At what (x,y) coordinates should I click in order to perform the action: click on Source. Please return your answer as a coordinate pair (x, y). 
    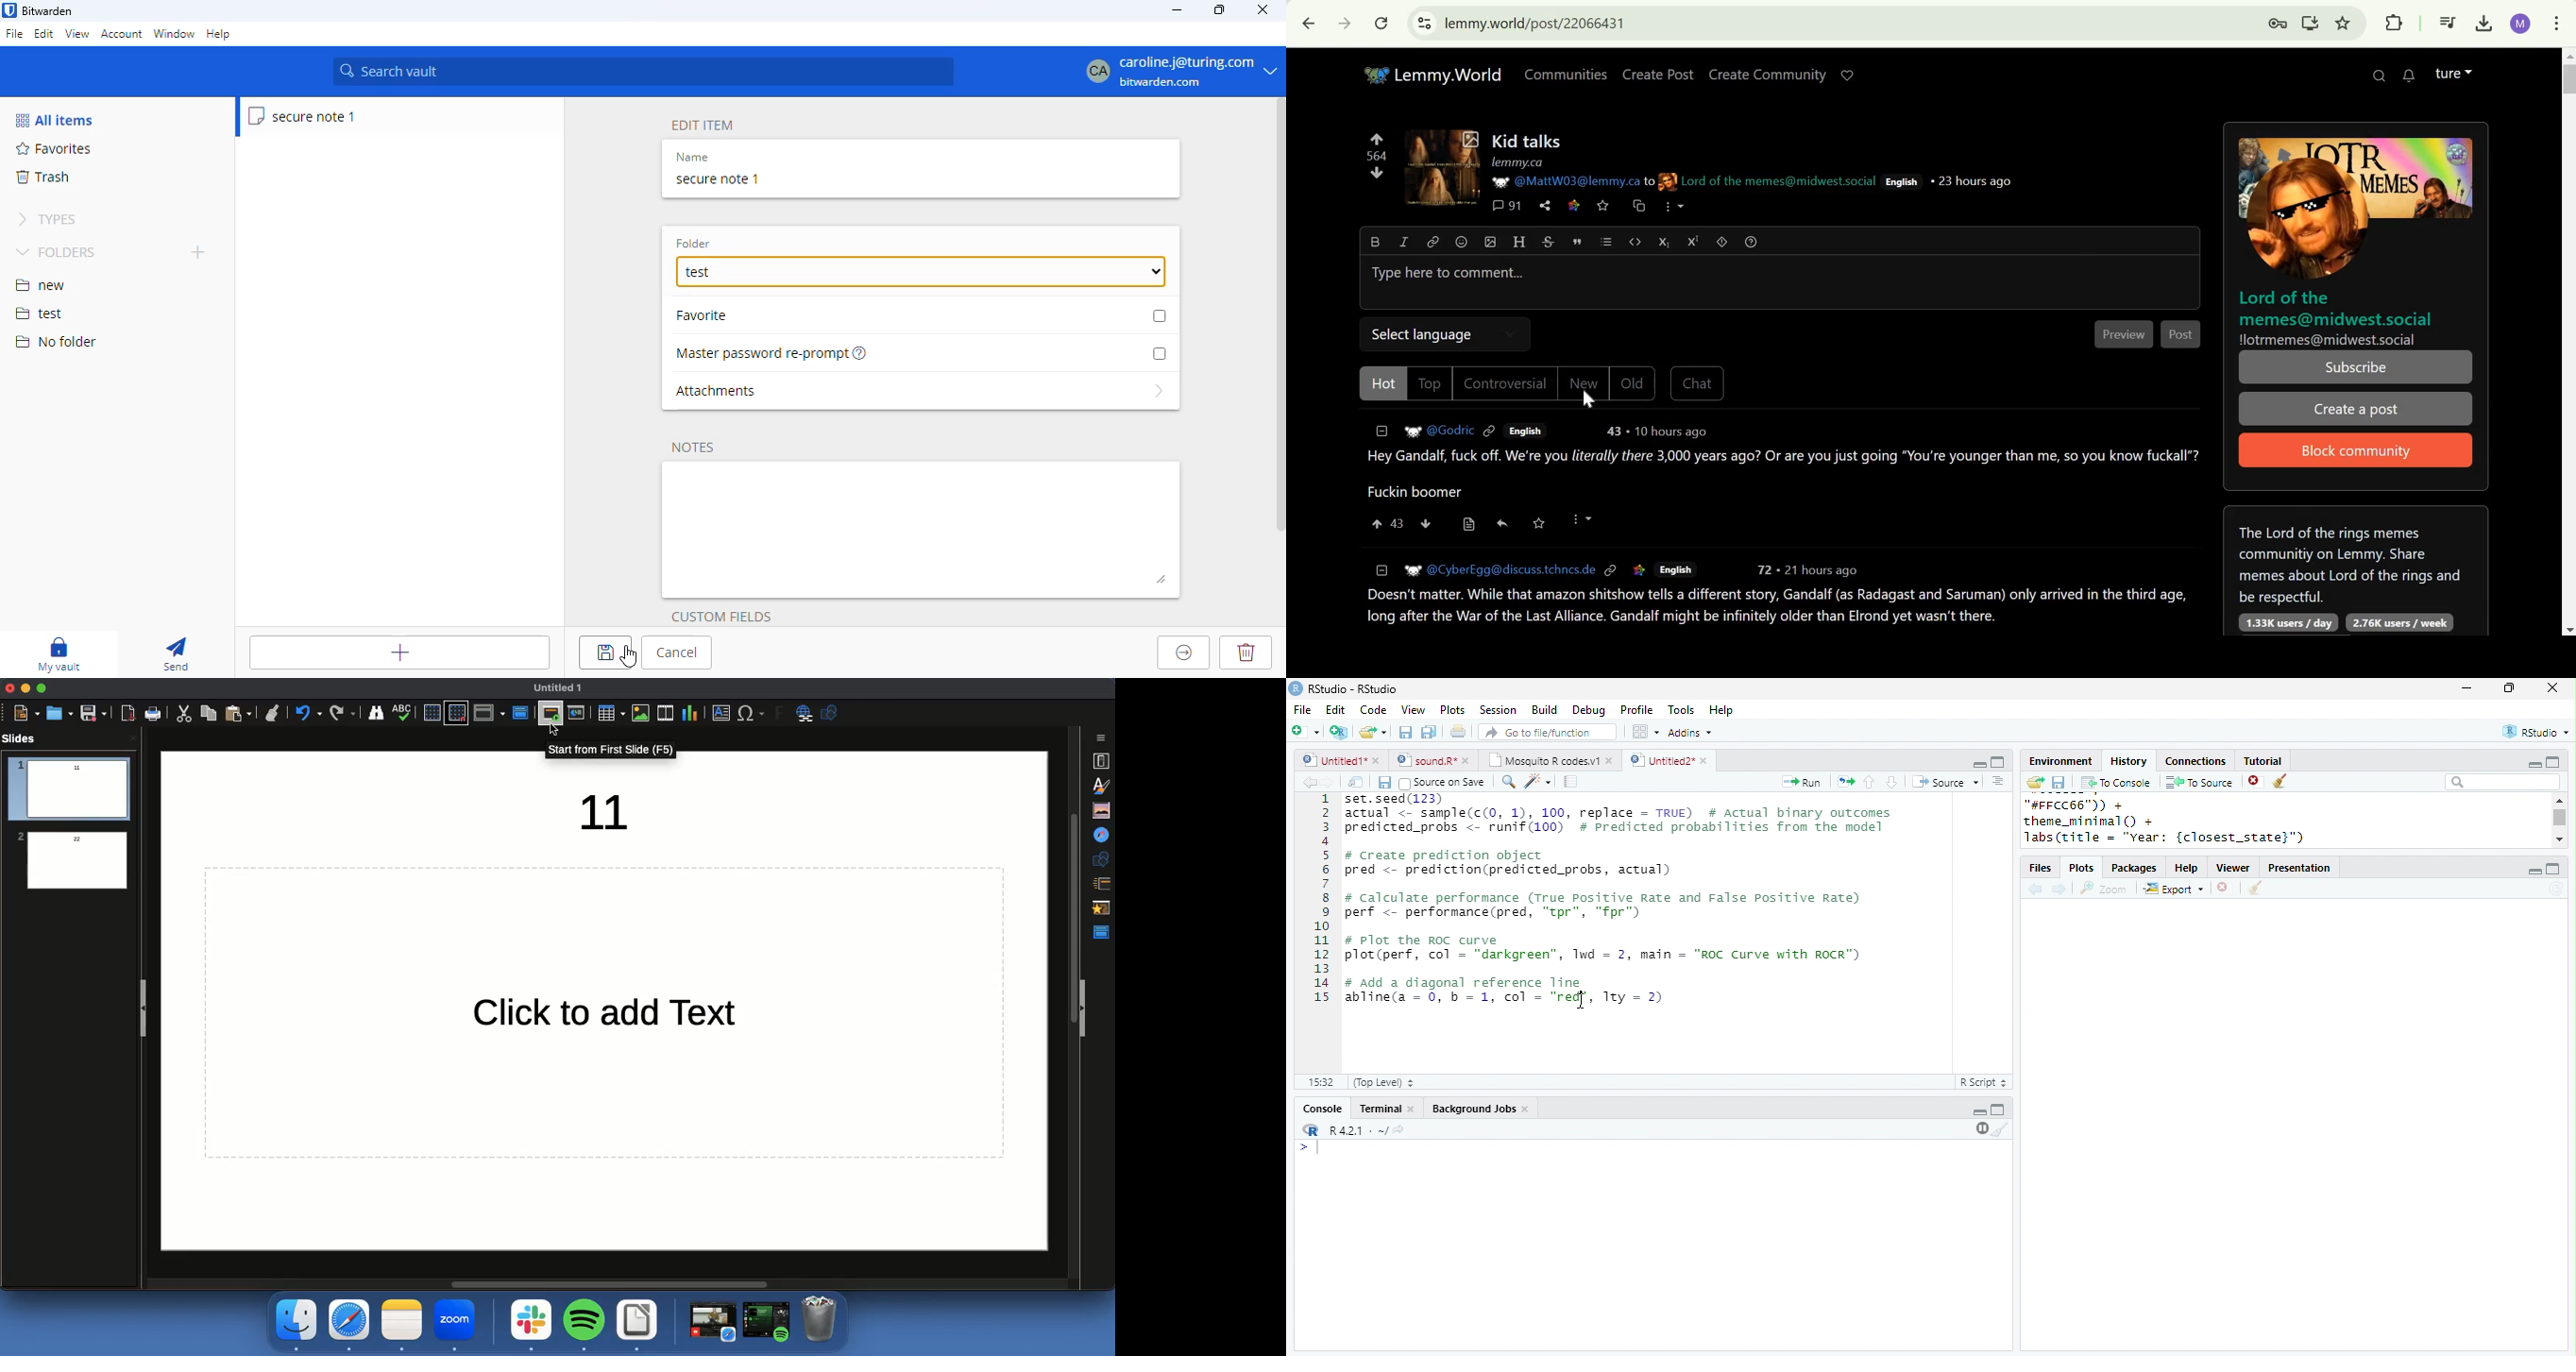
    Looking at the image, I should click on (1947, 782).